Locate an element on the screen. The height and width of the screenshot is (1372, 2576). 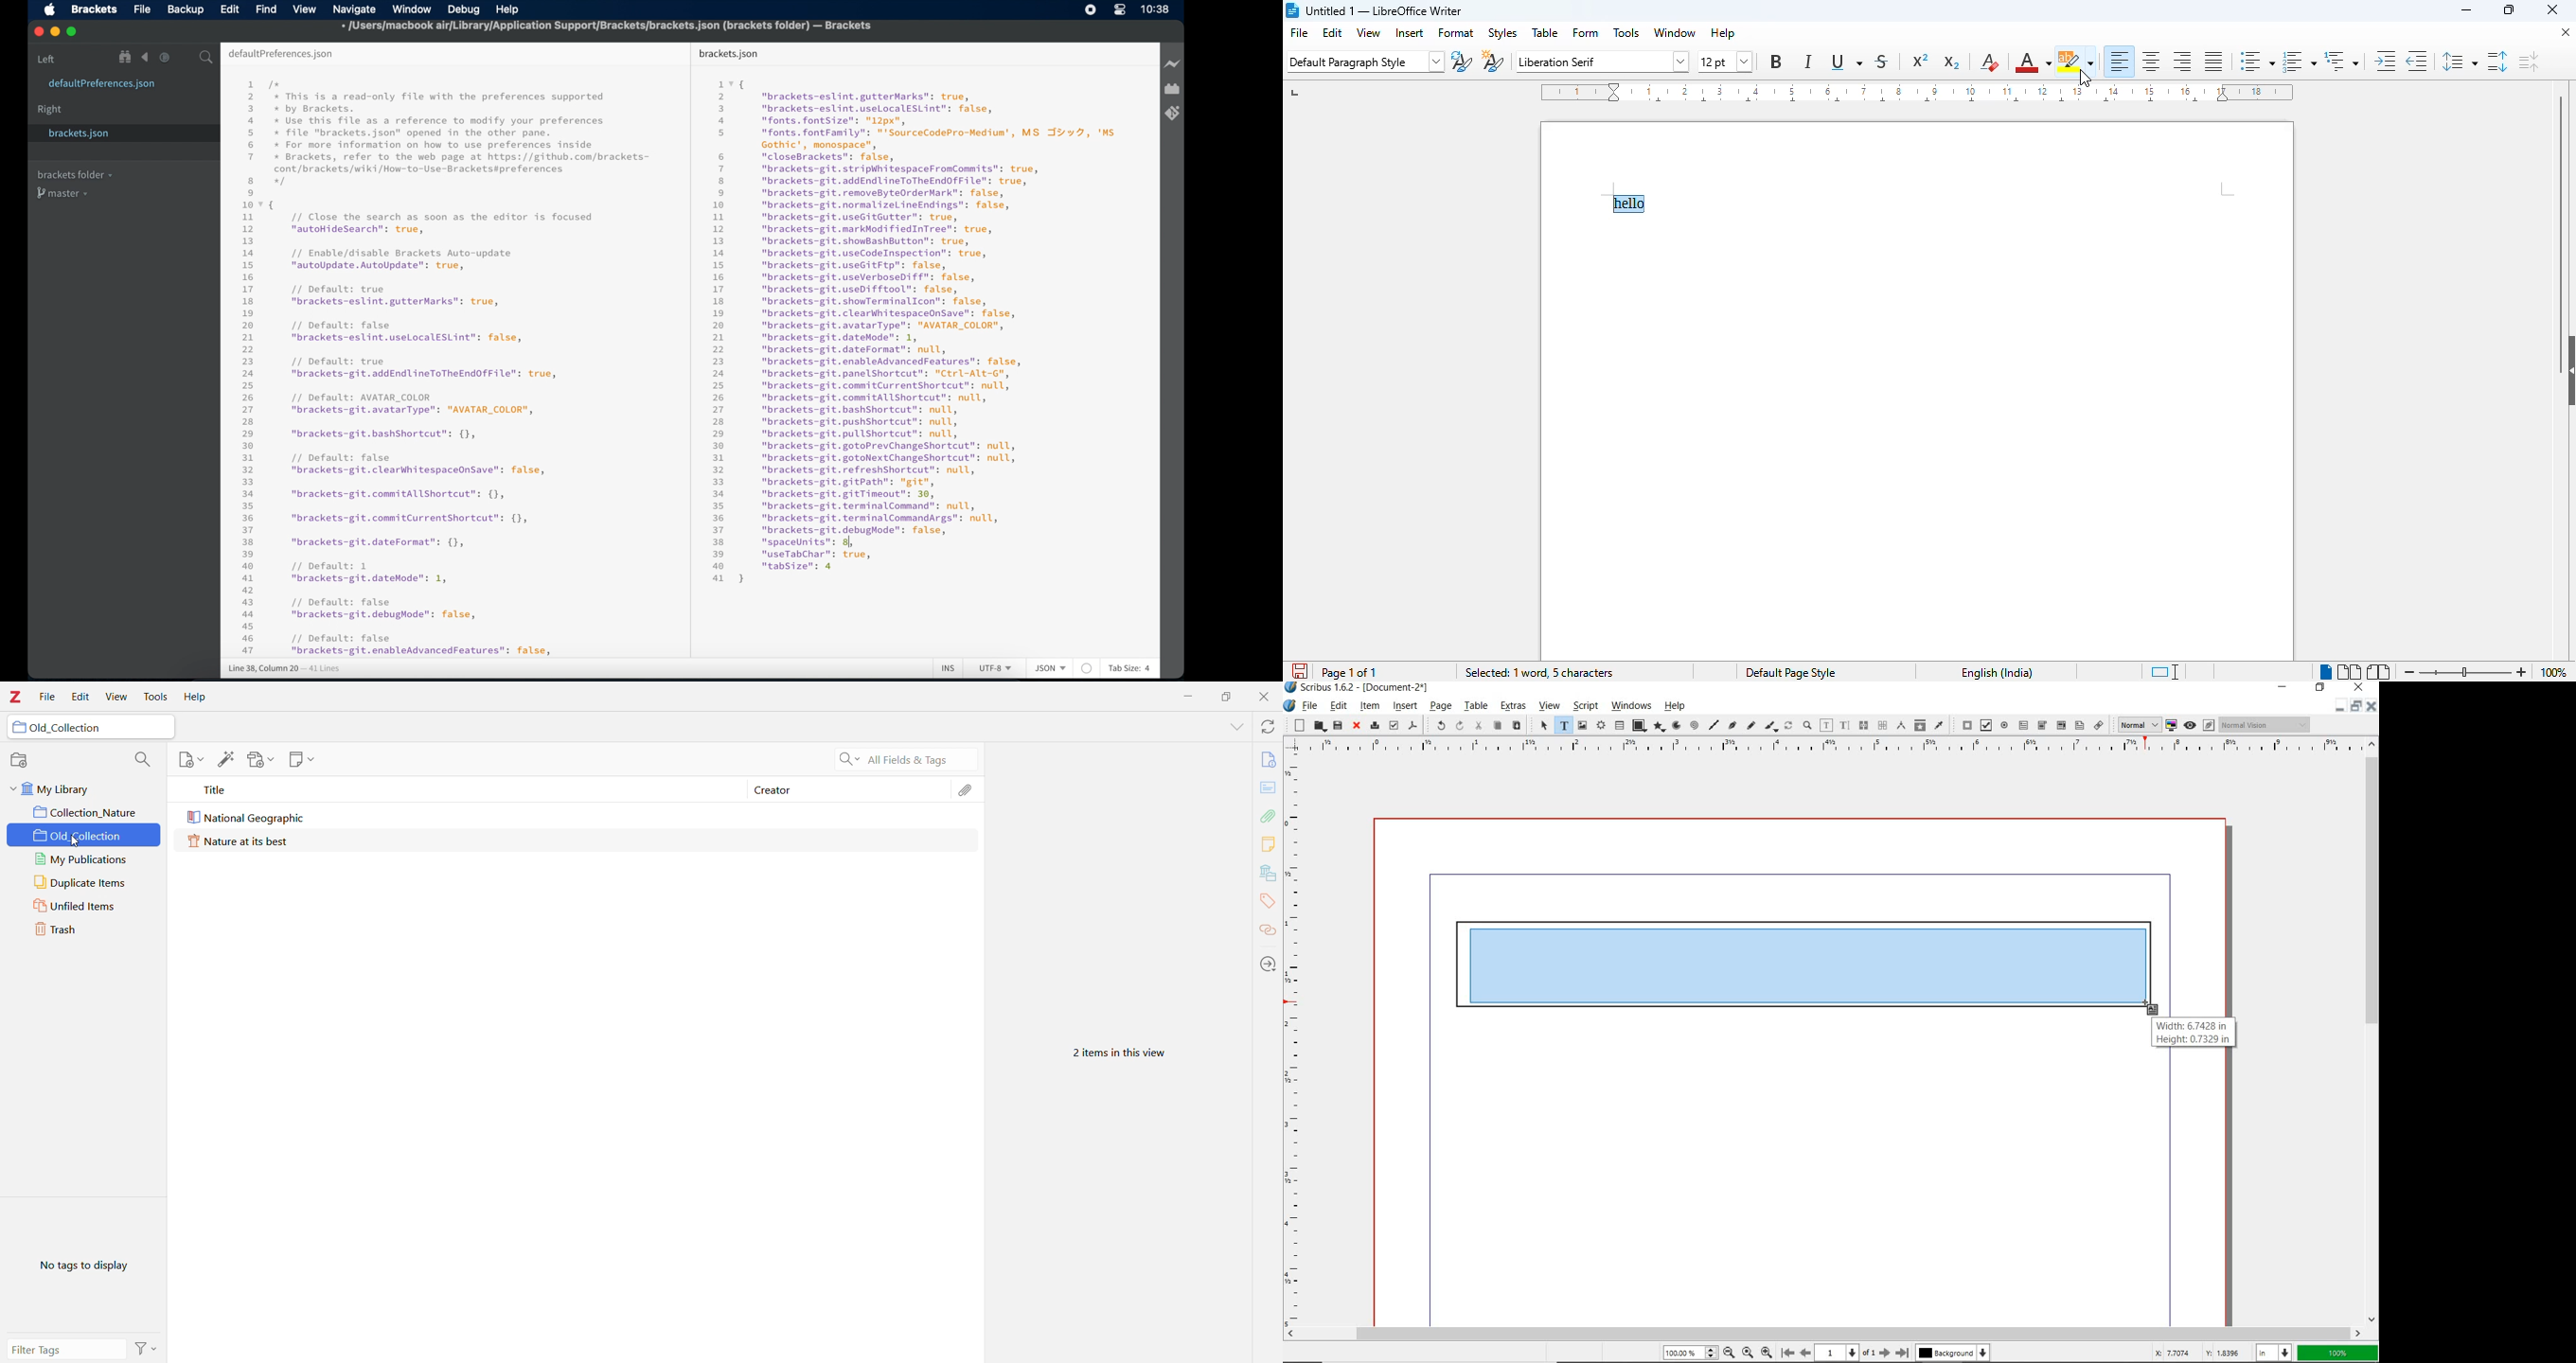
book view is located at coordinates (2379, 671).